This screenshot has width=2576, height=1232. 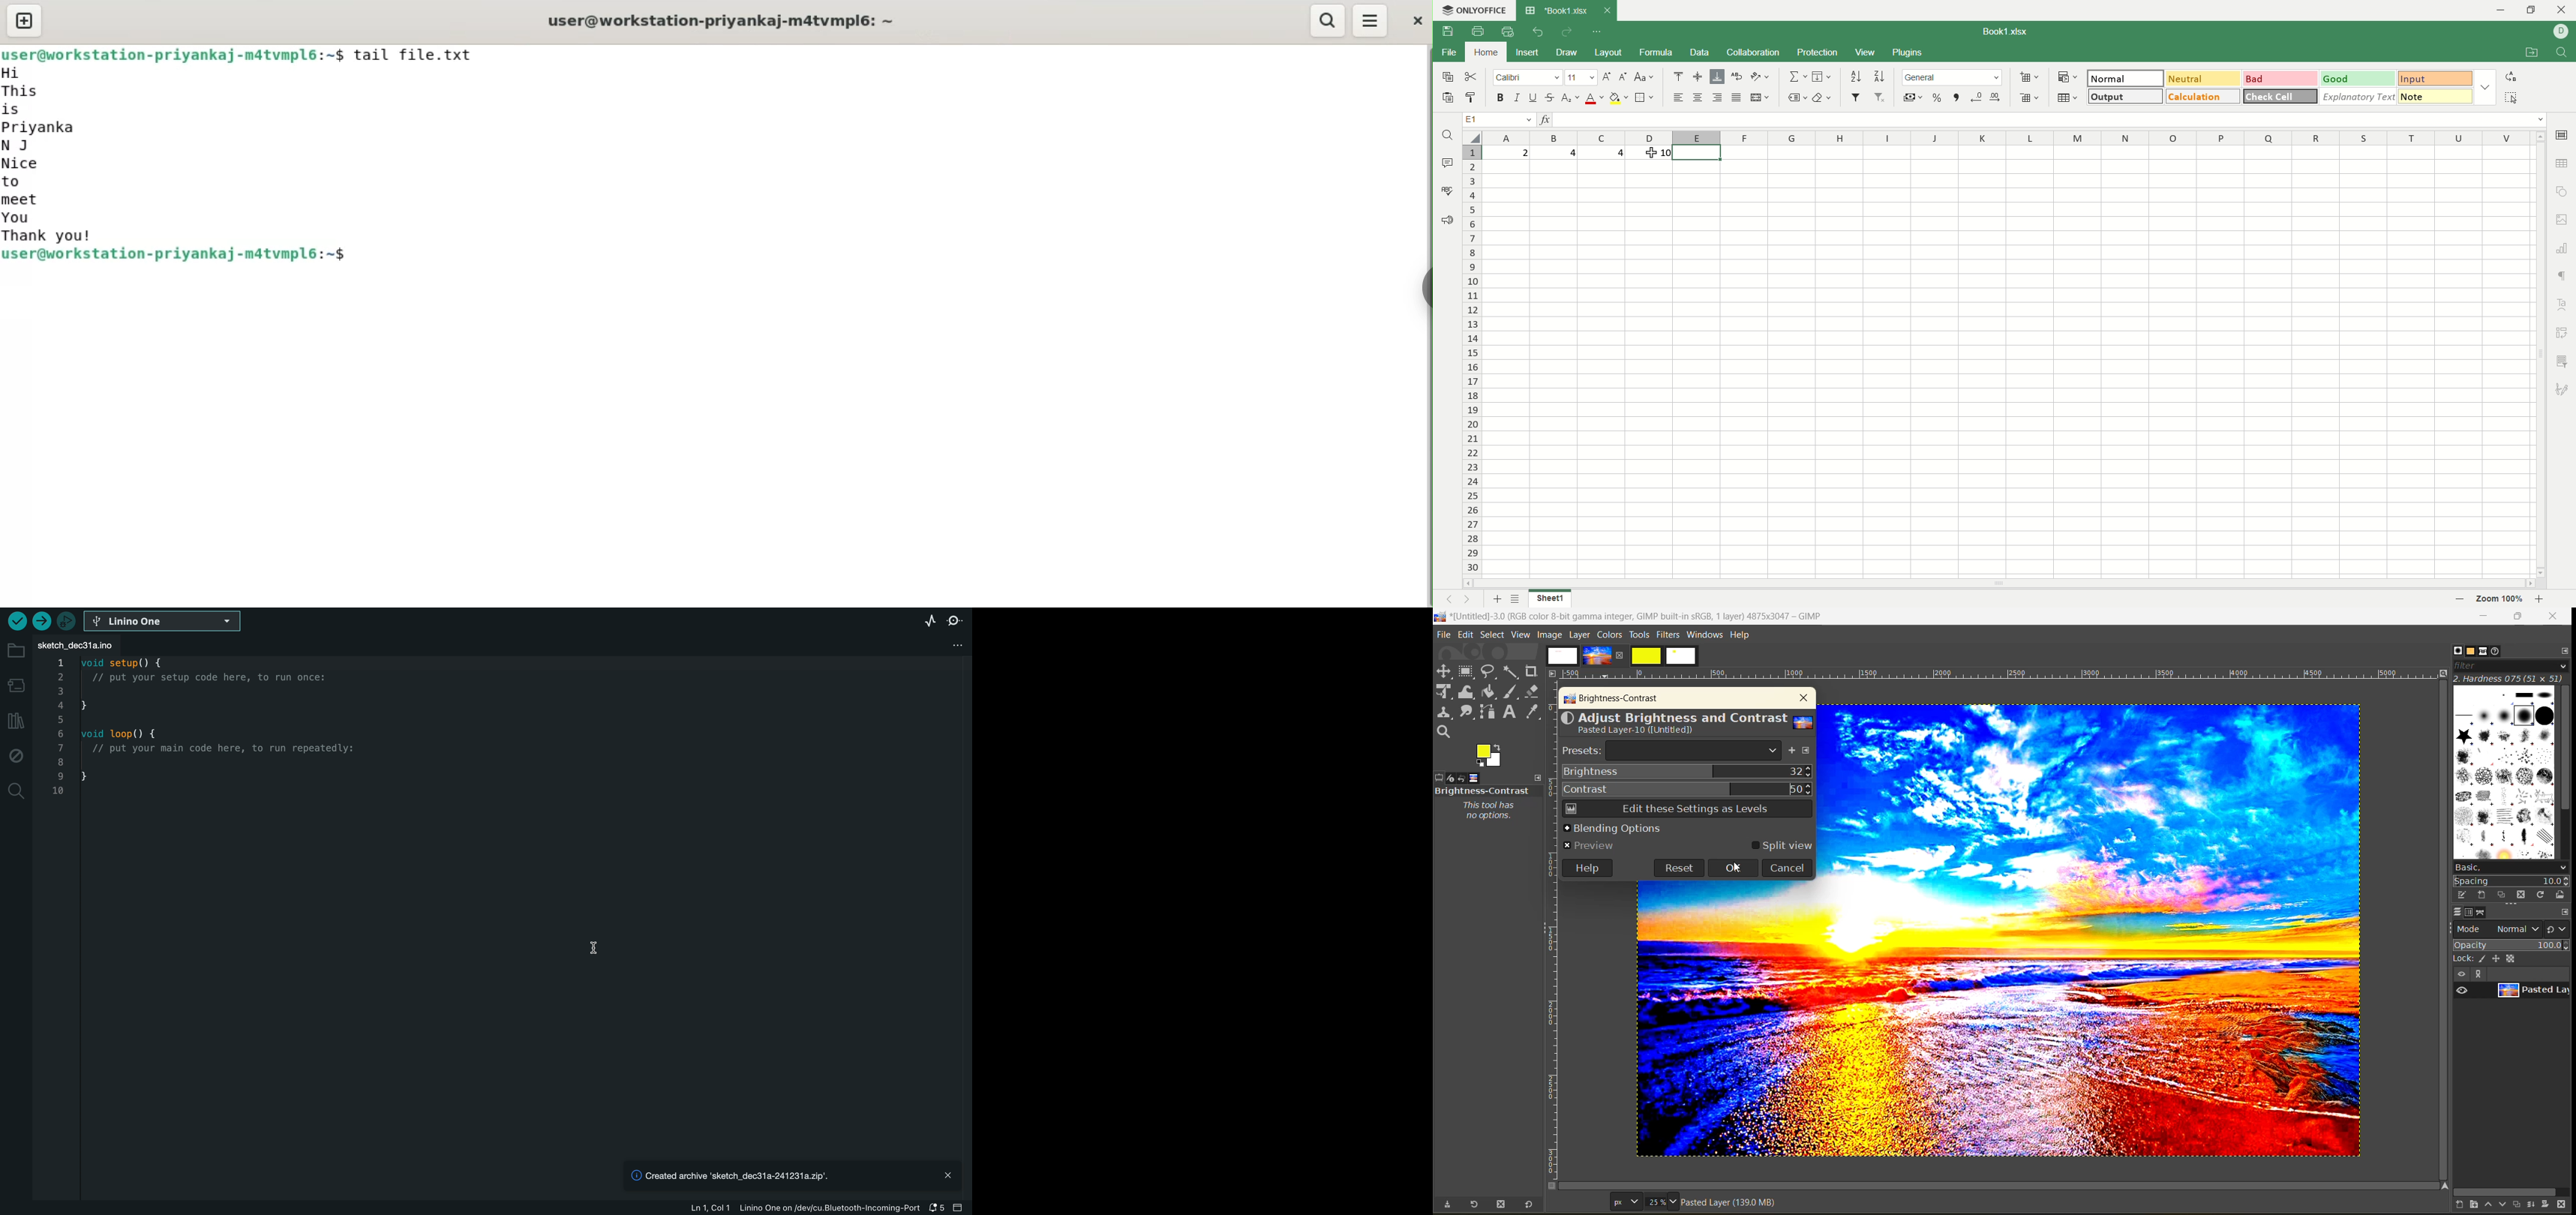 What do you see at coordinates (2359, 79) in the screenshot?
I see `good` at bounding box center [2359, 79].